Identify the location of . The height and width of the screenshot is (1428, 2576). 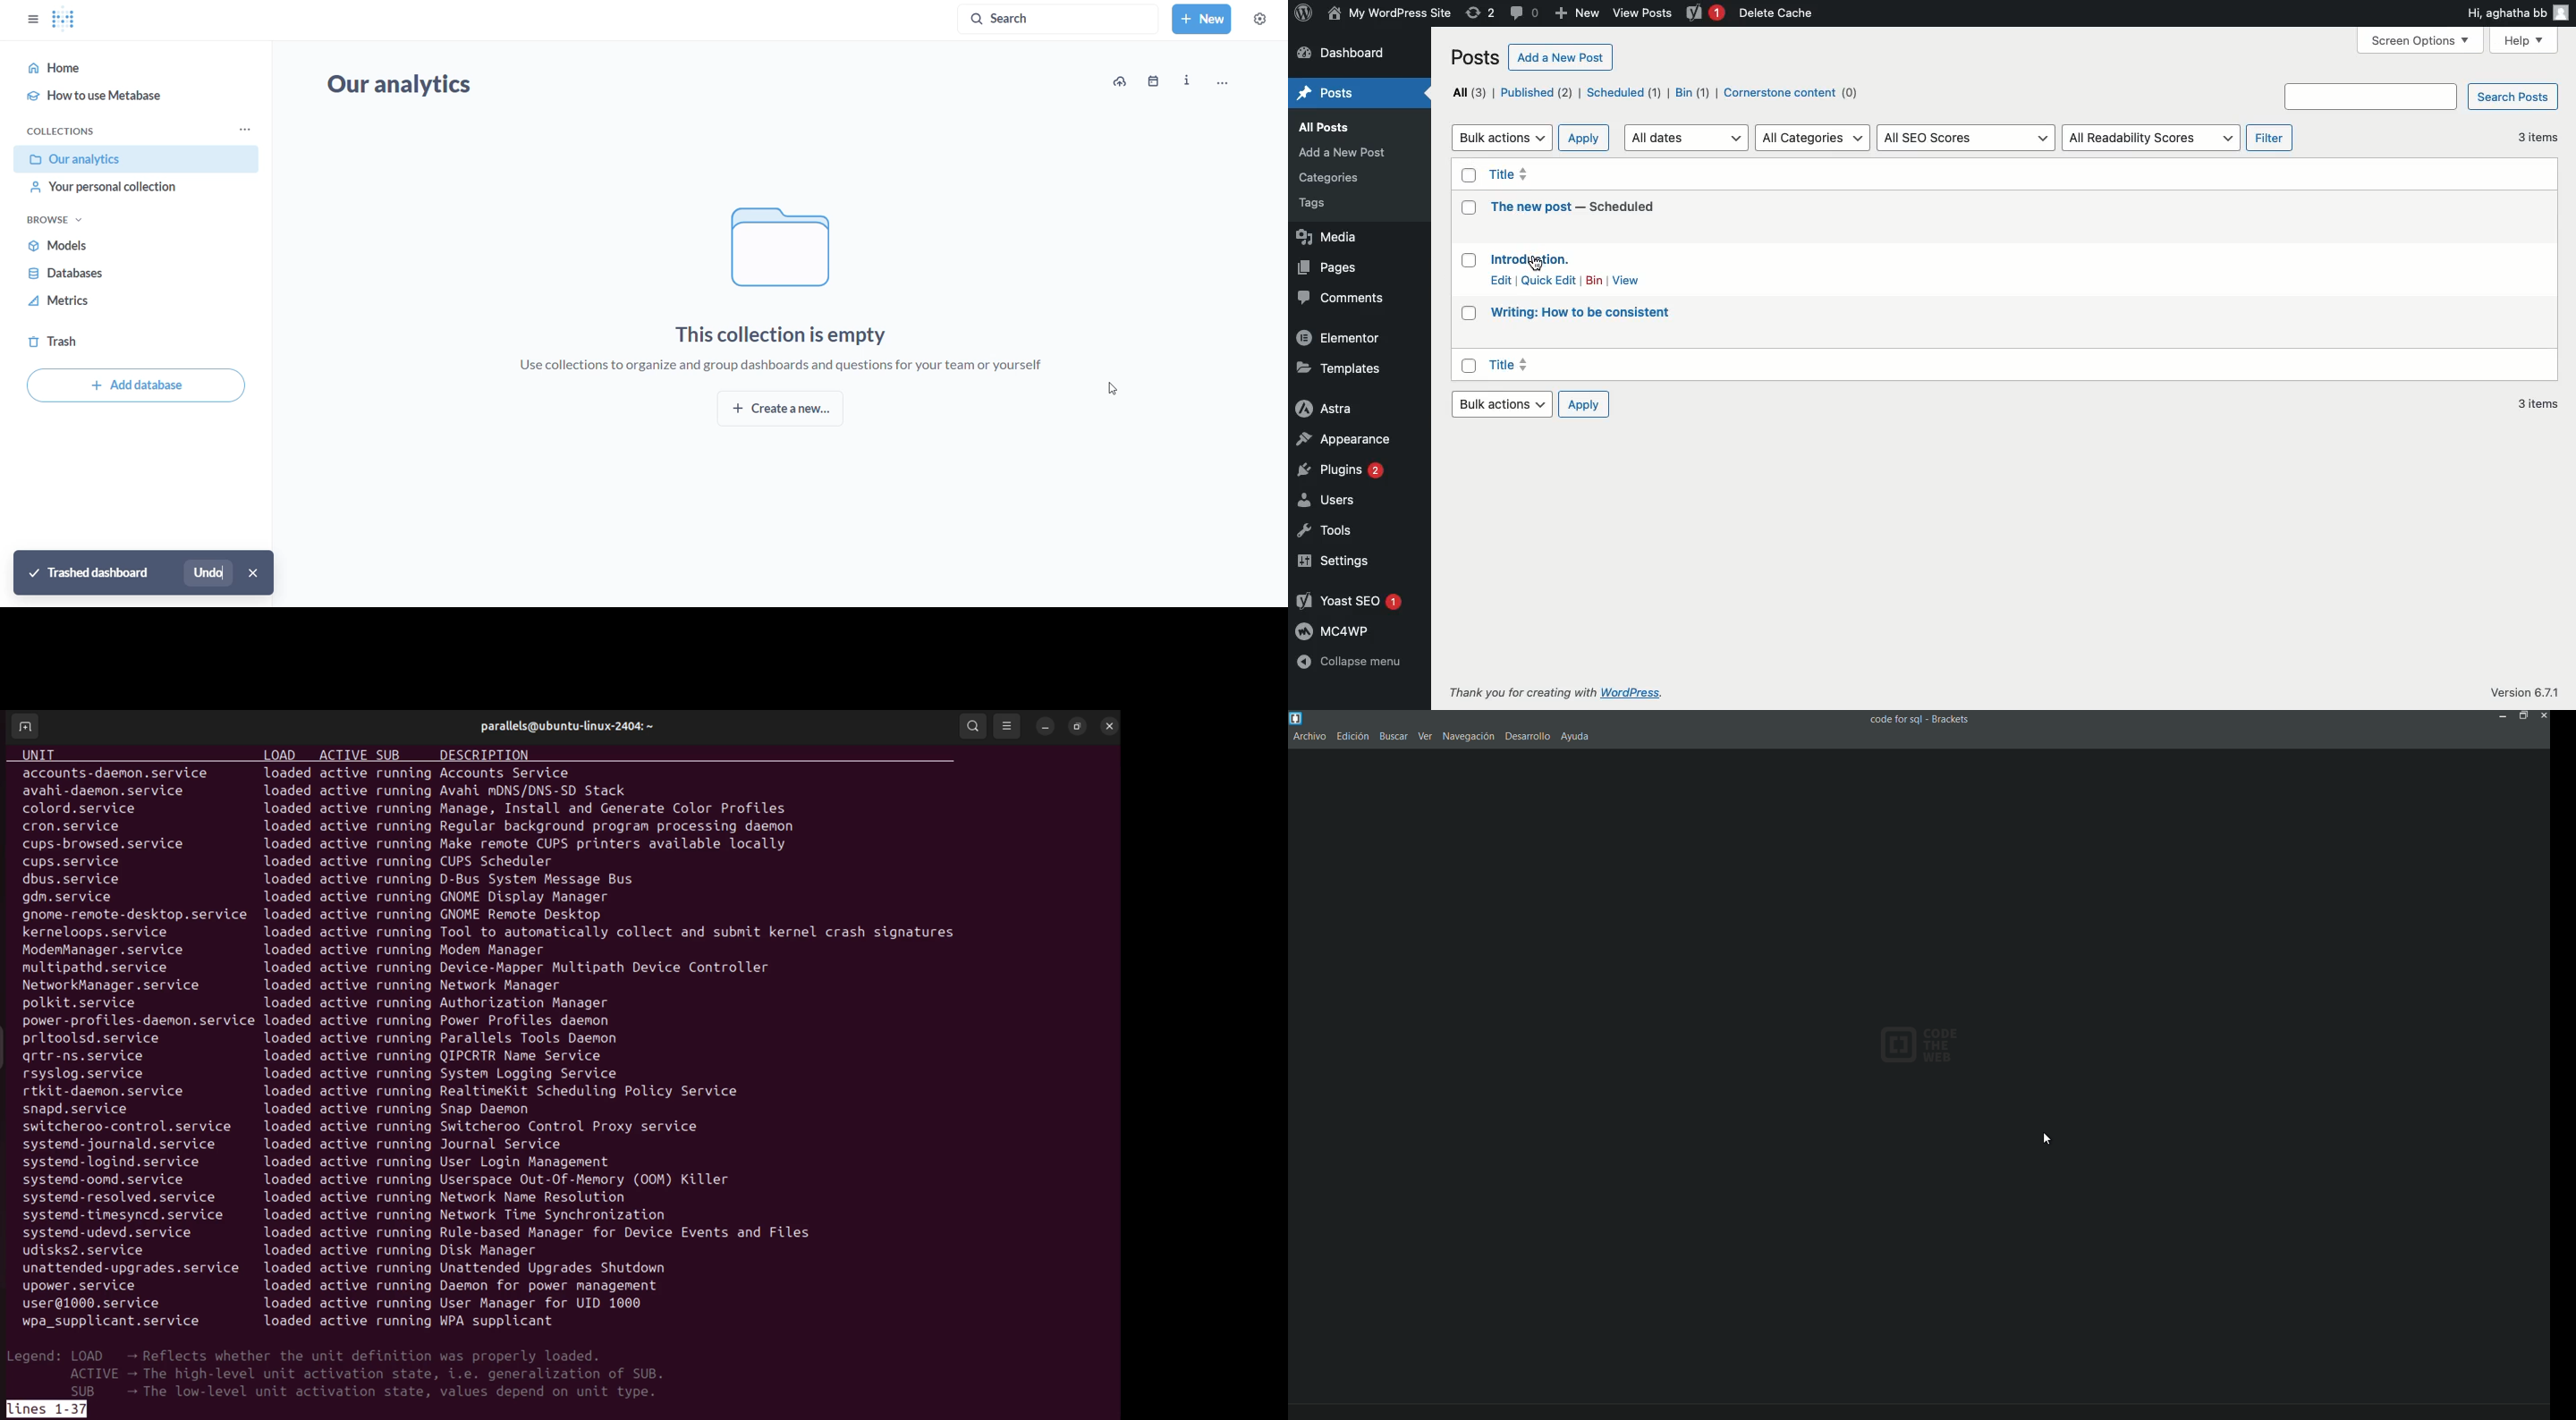
(288, 1303).